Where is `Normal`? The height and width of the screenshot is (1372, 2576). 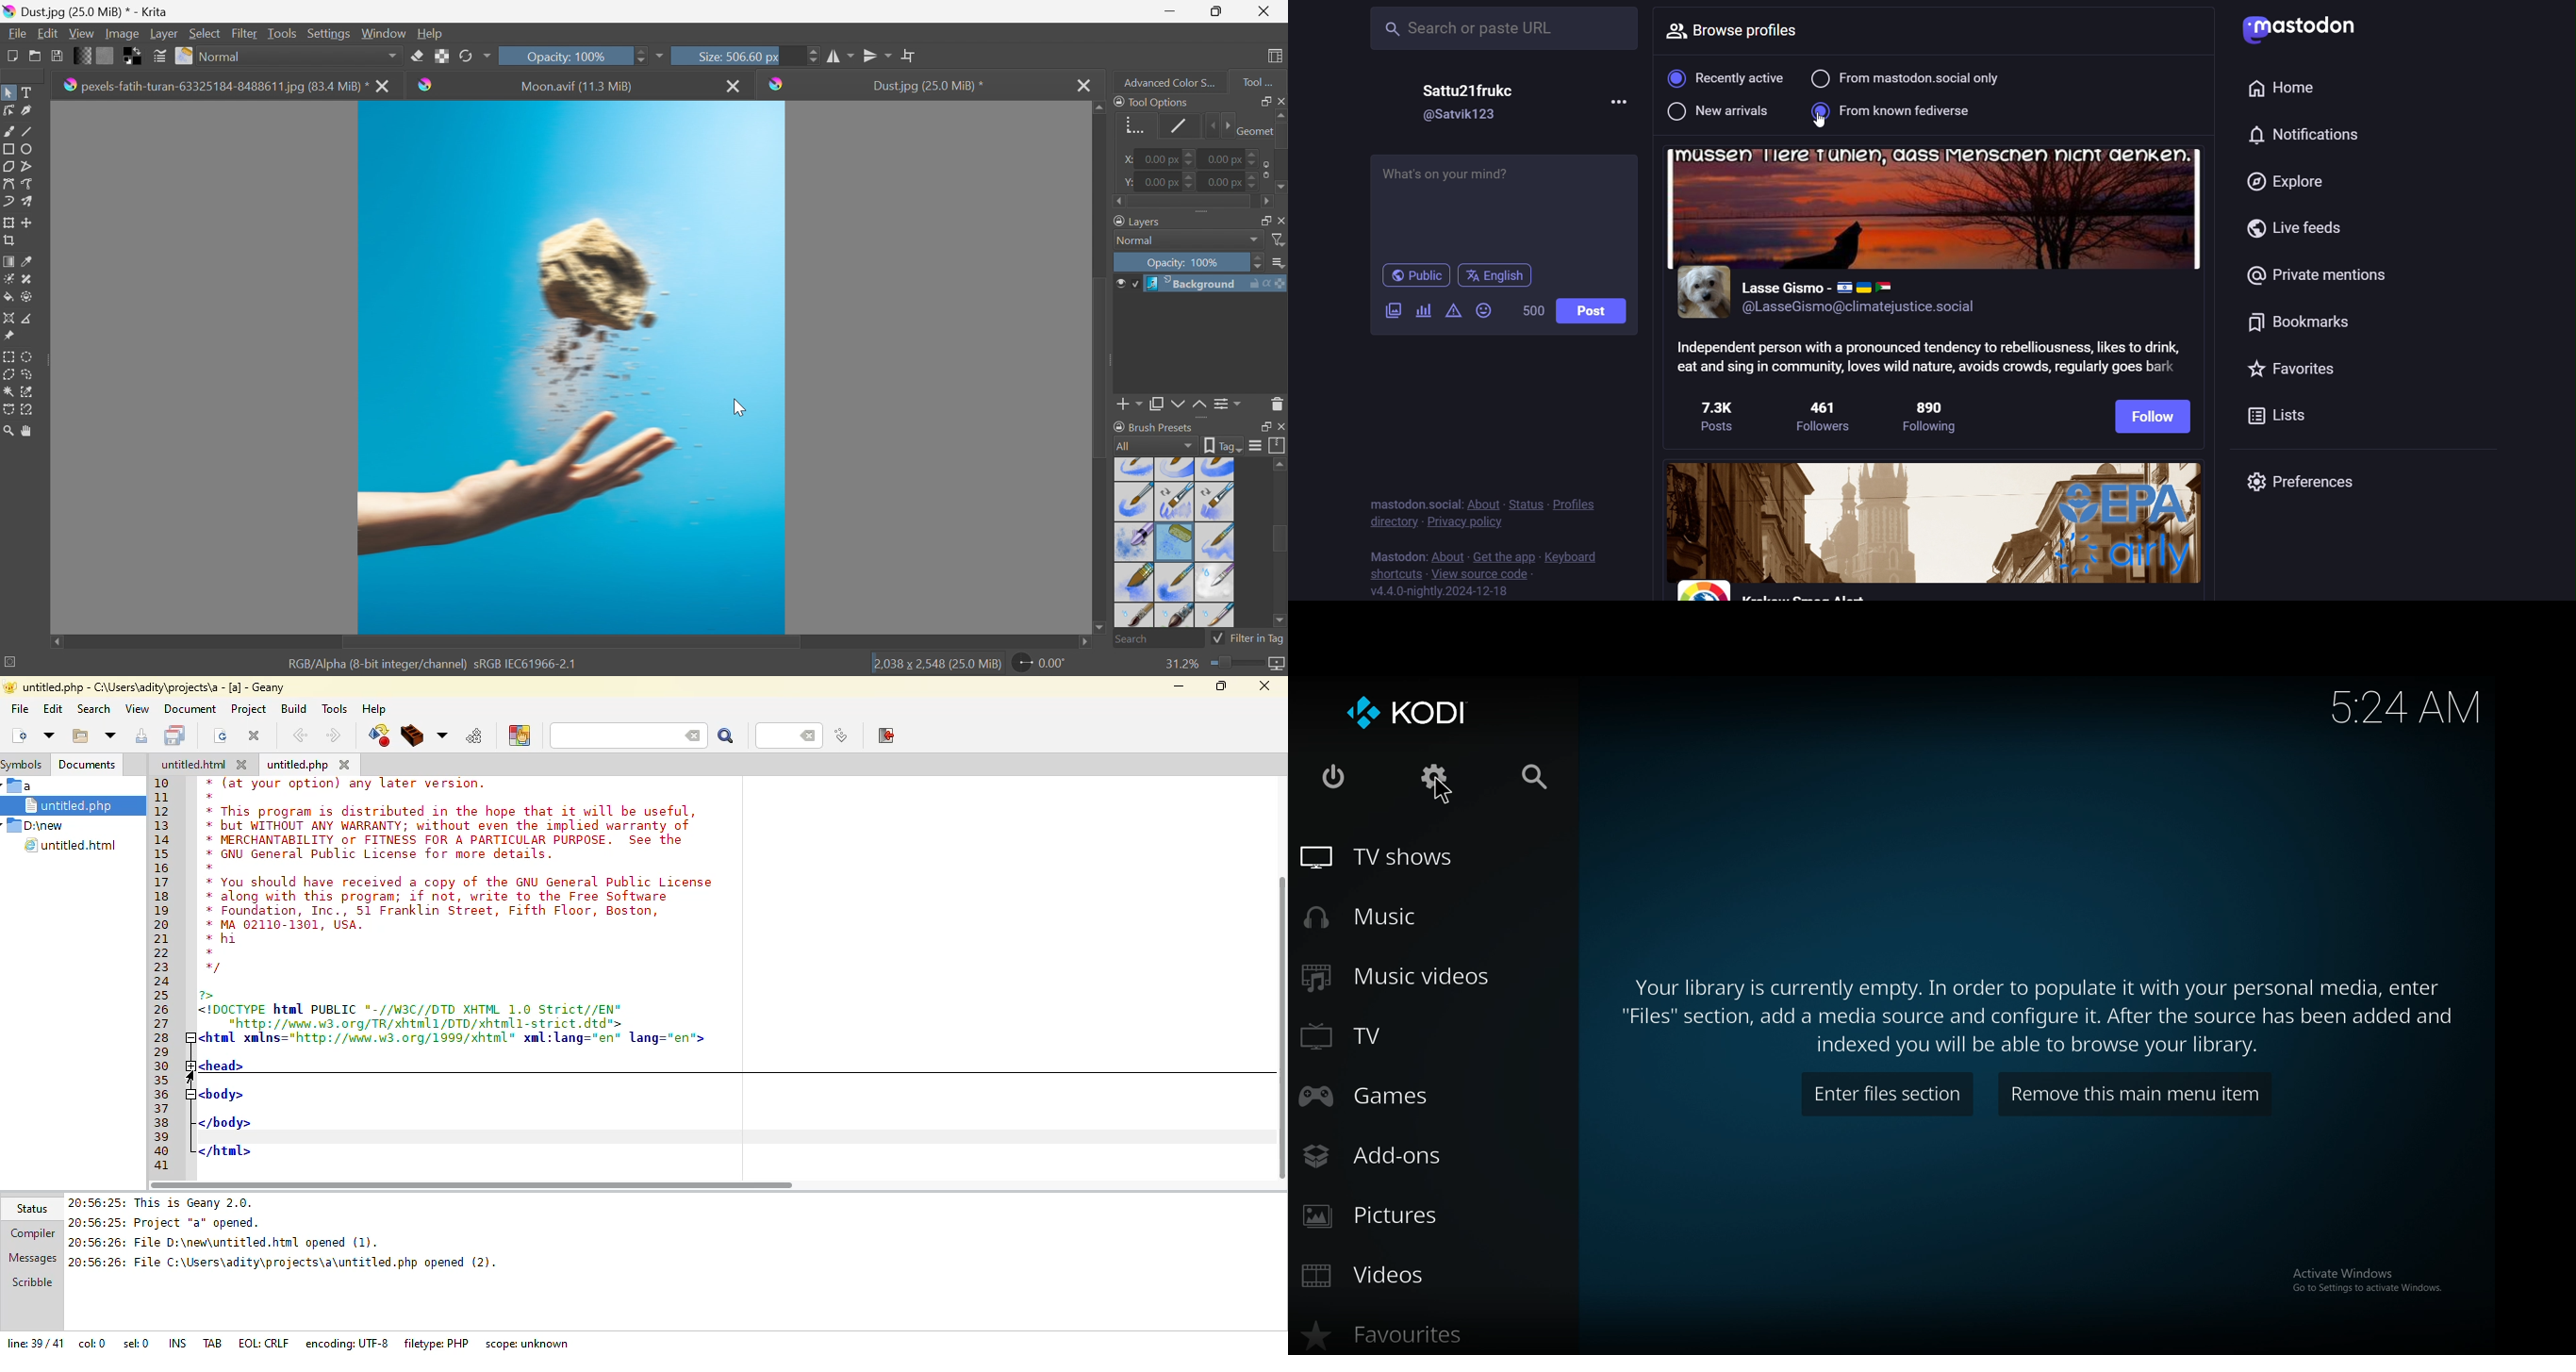
Normal is located at coordinates (300, 56).